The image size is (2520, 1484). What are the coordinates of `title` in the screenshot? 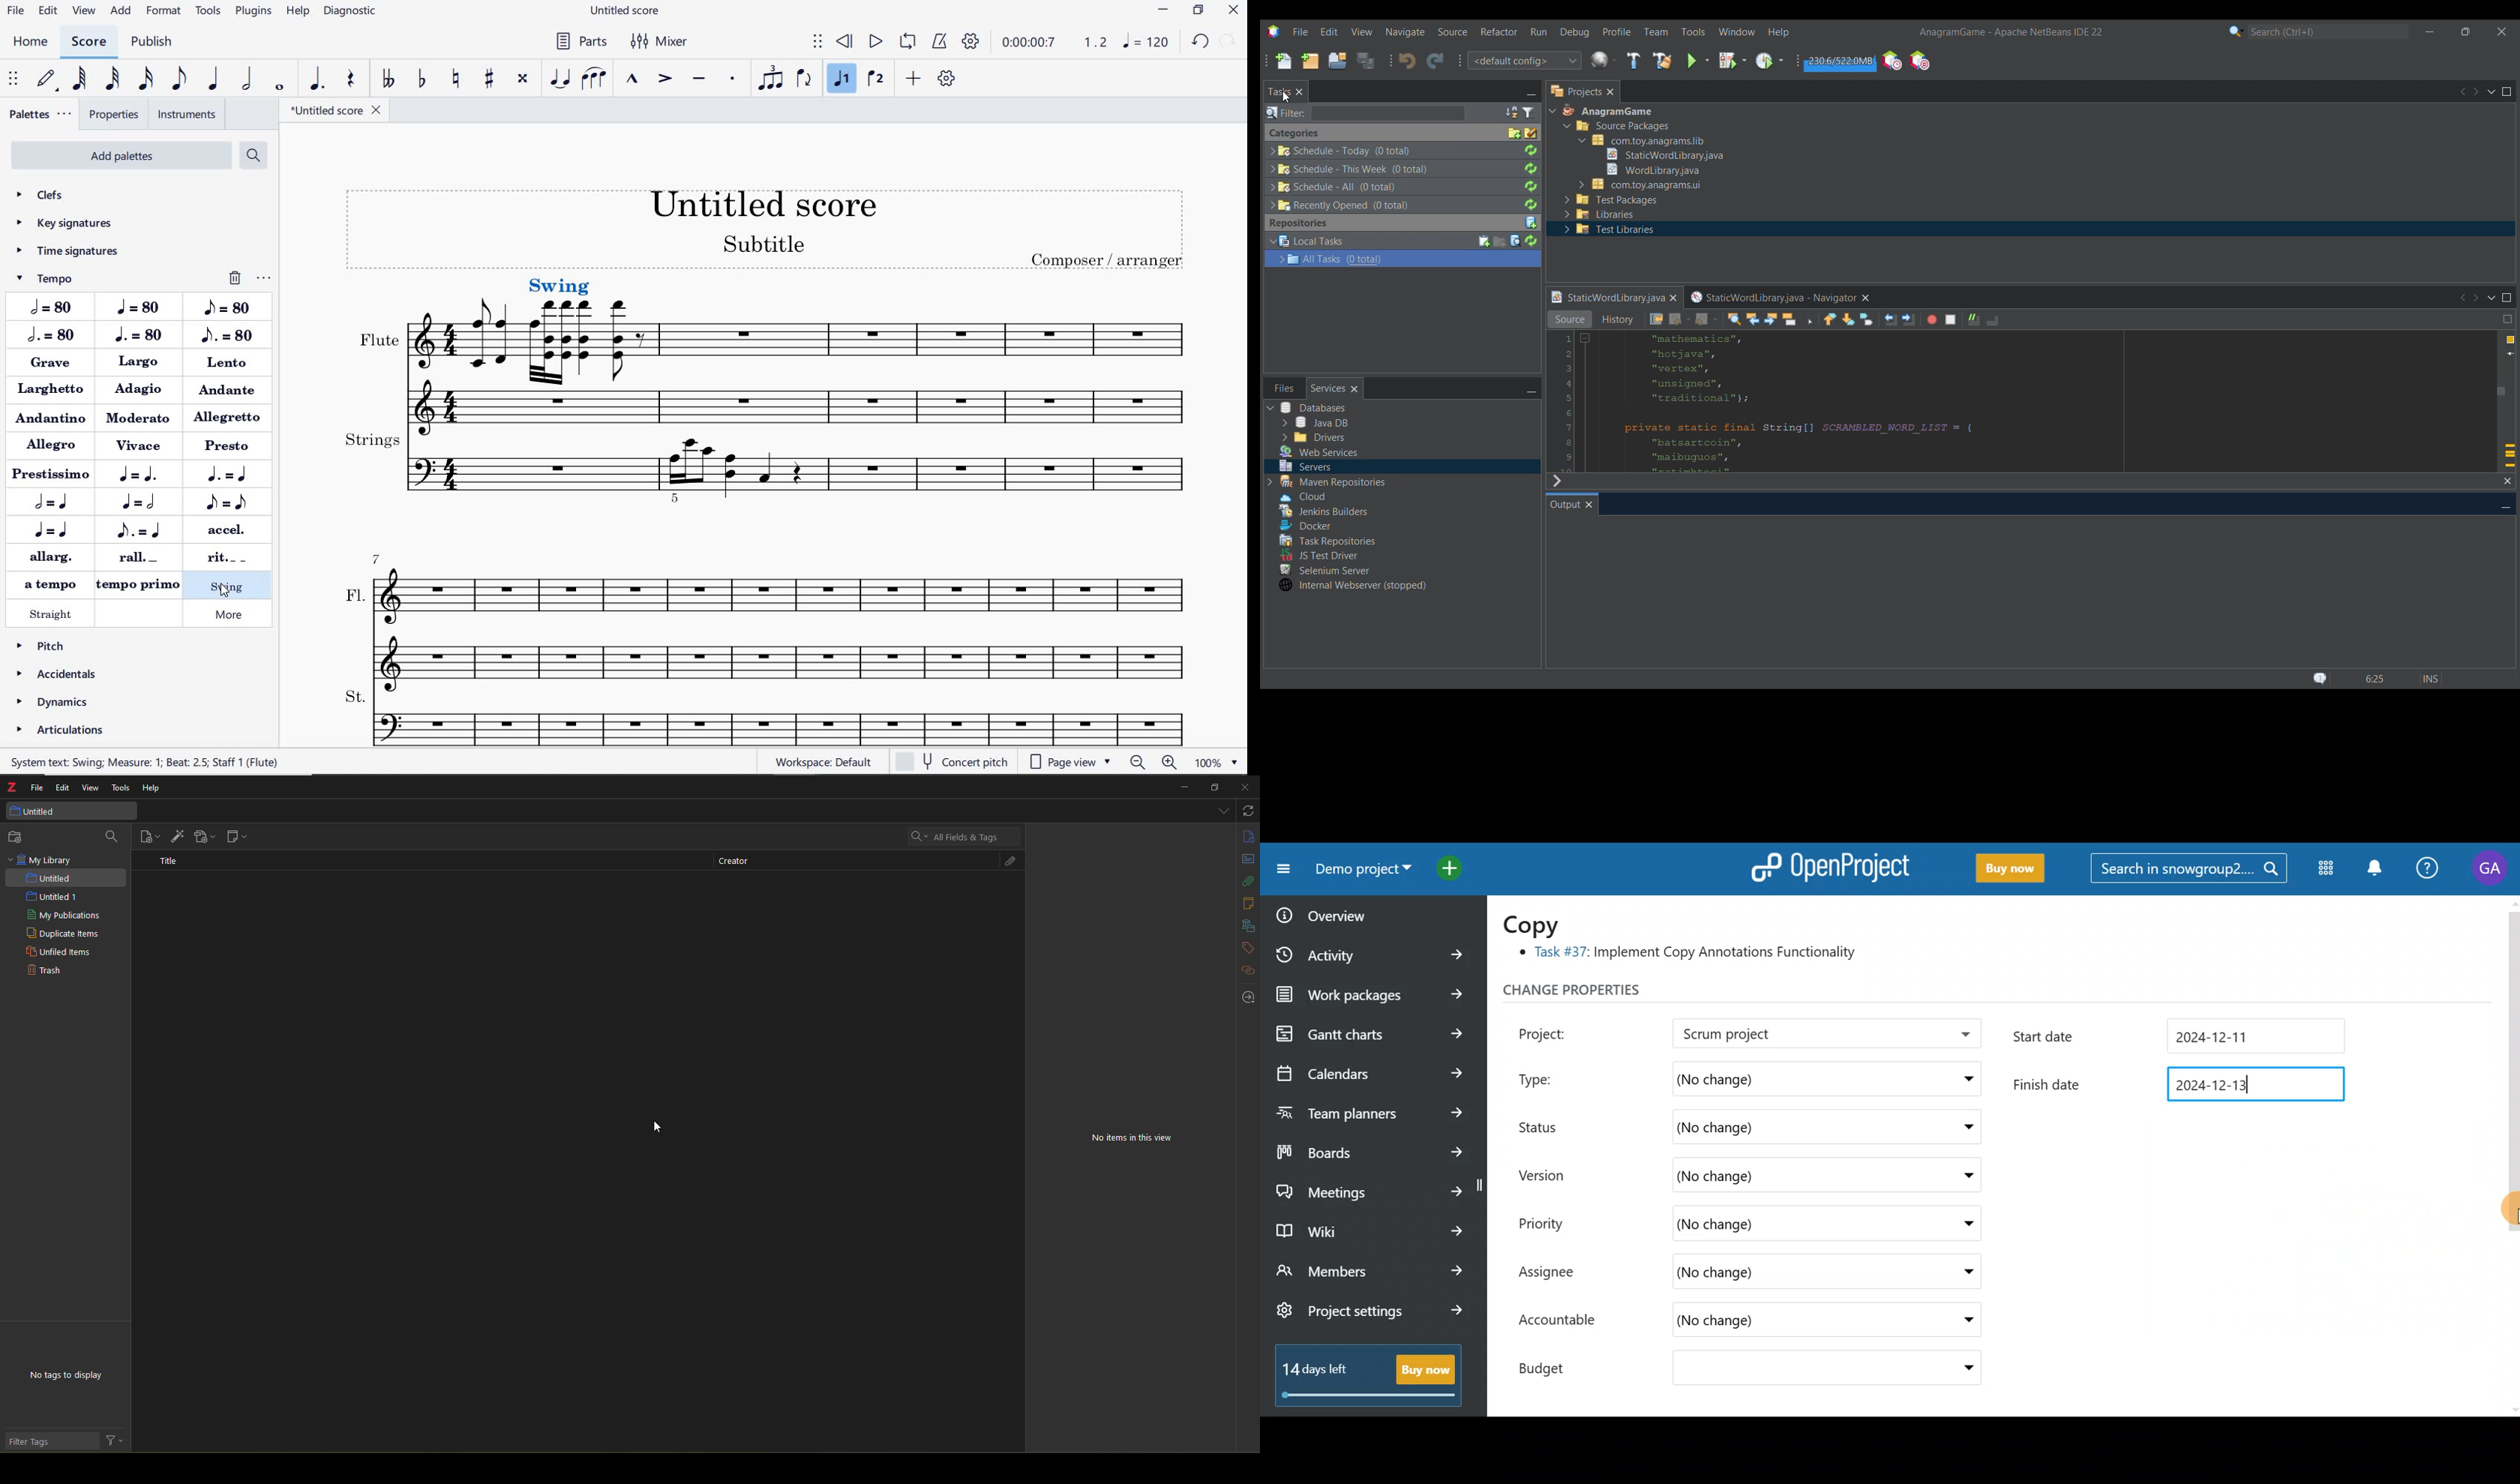 It's located at (1042, 834).